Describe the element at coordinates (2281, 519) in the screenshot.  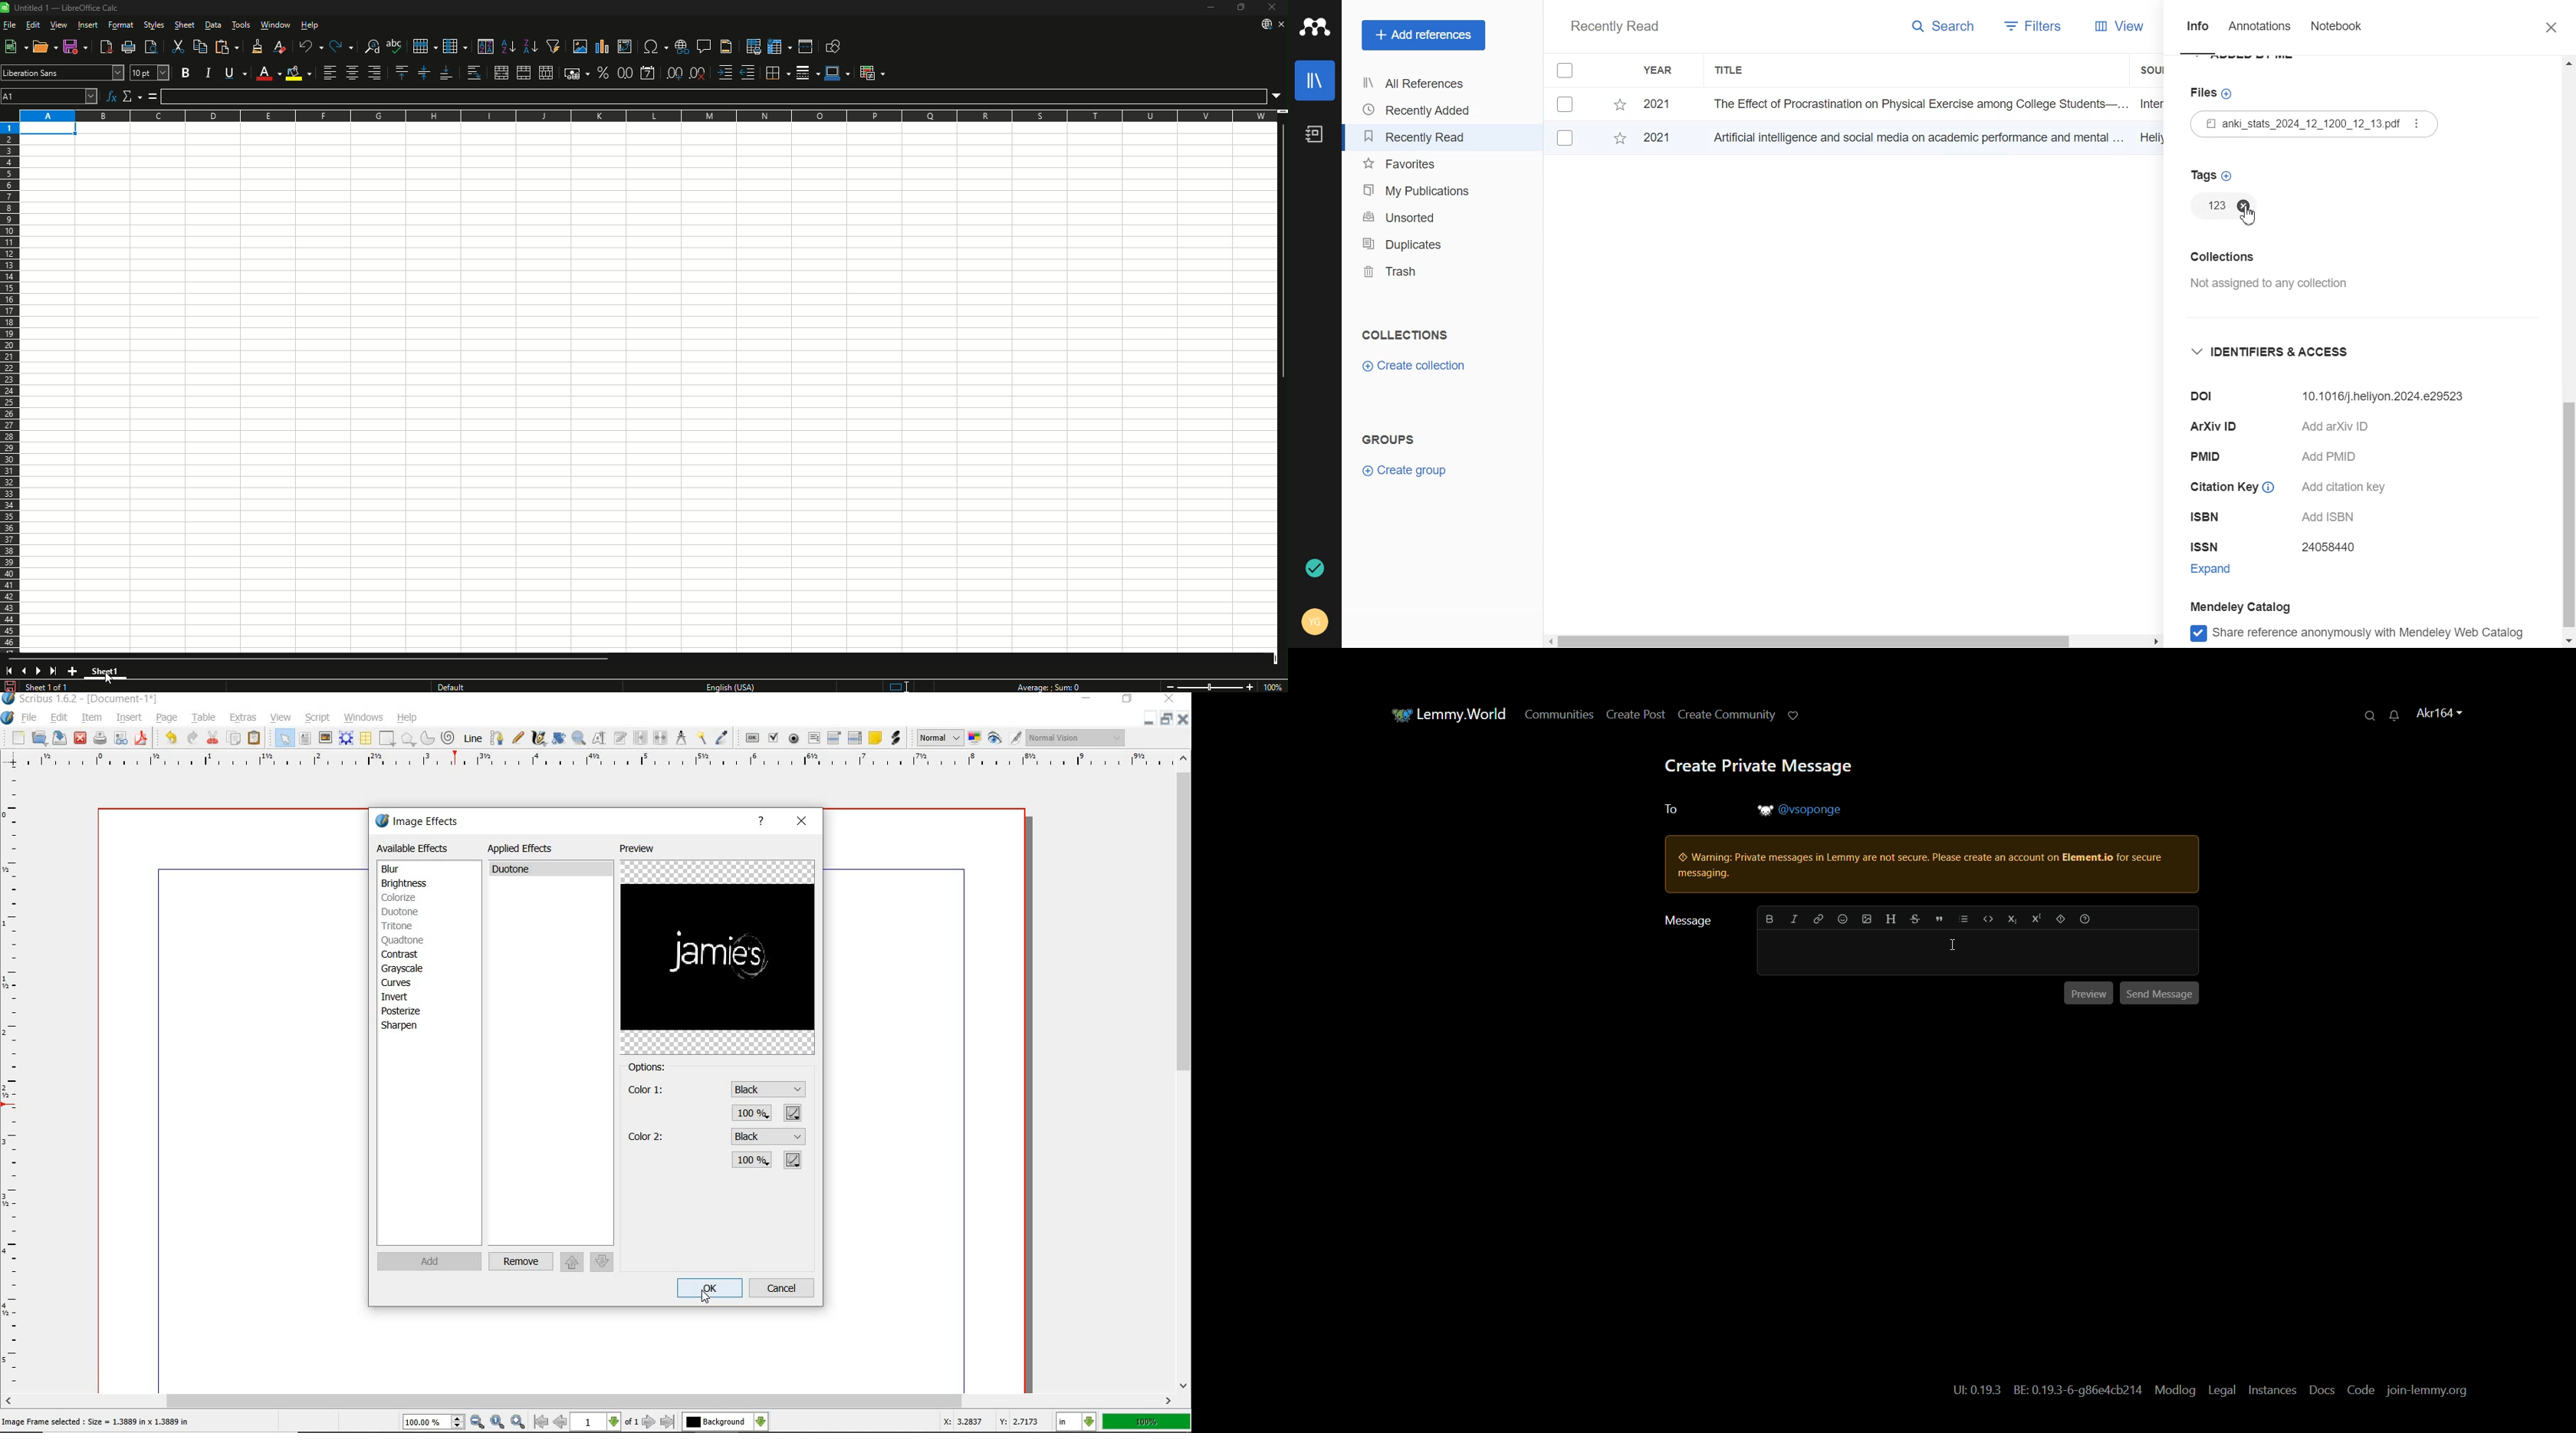
I see `ISBN Add ISBN` at that location.